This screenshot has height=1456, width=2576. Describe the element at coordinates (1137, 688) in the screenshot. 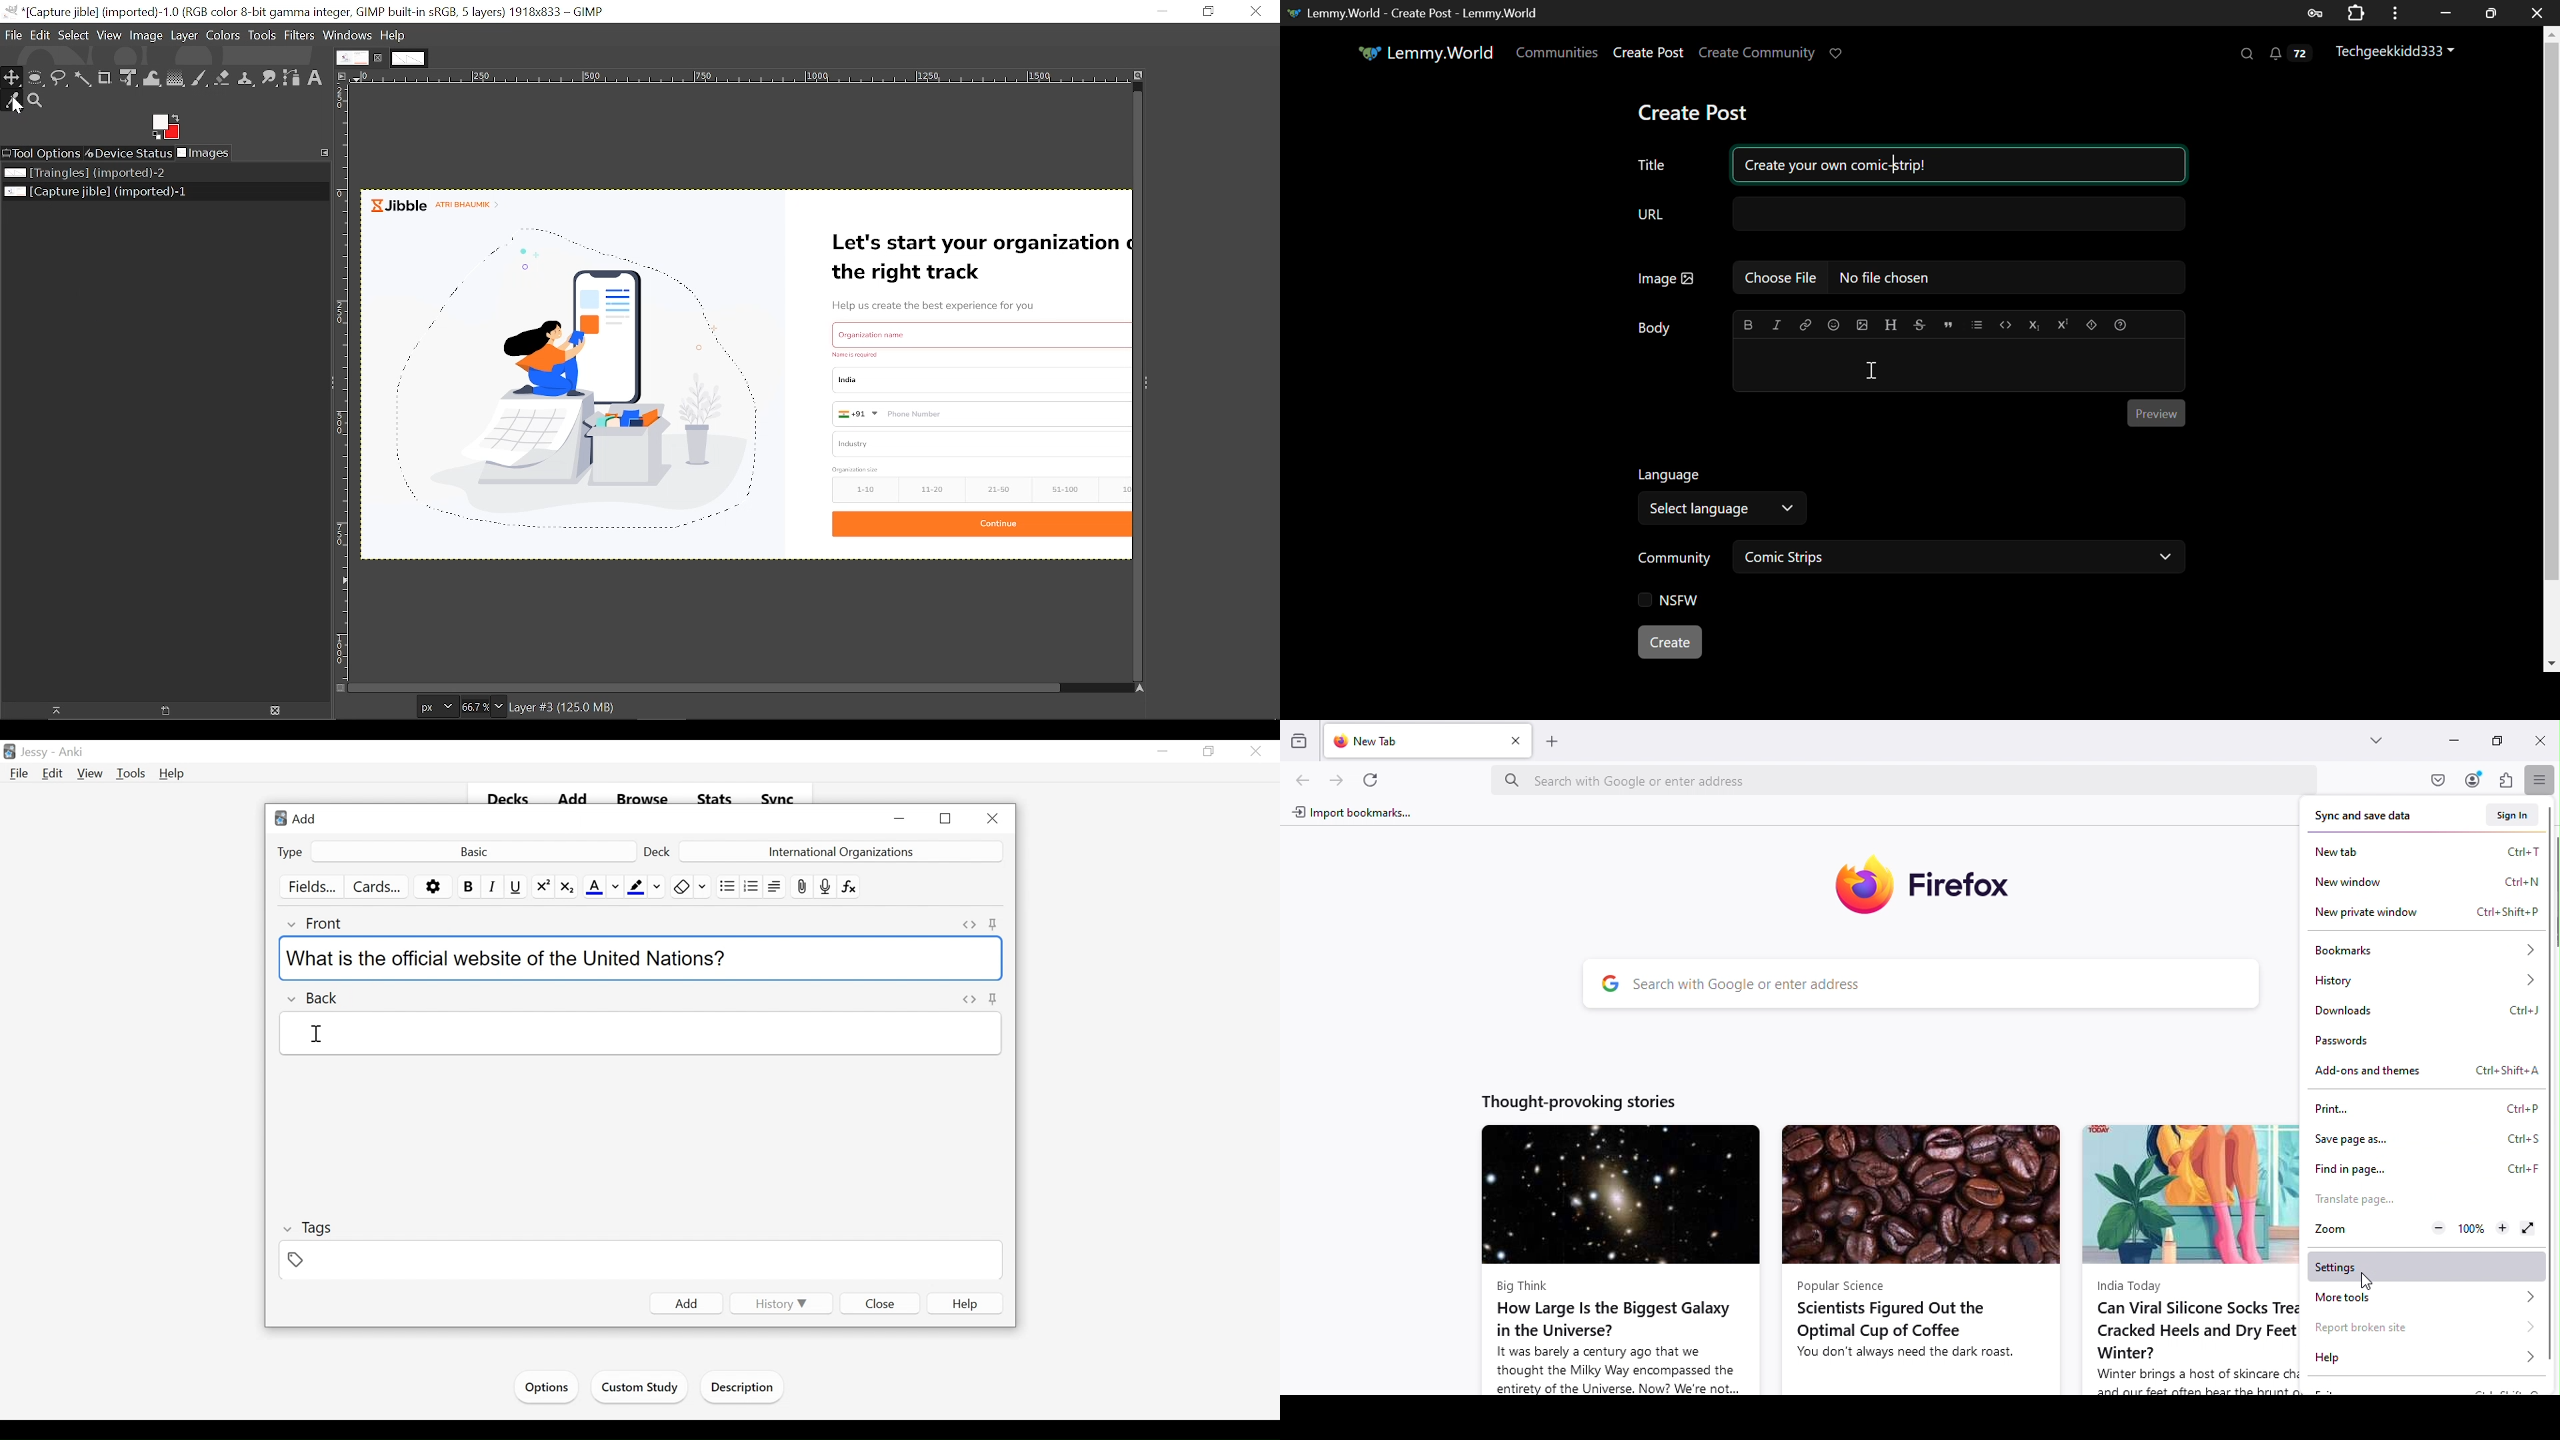

I see `Navigate the image display` at that location.